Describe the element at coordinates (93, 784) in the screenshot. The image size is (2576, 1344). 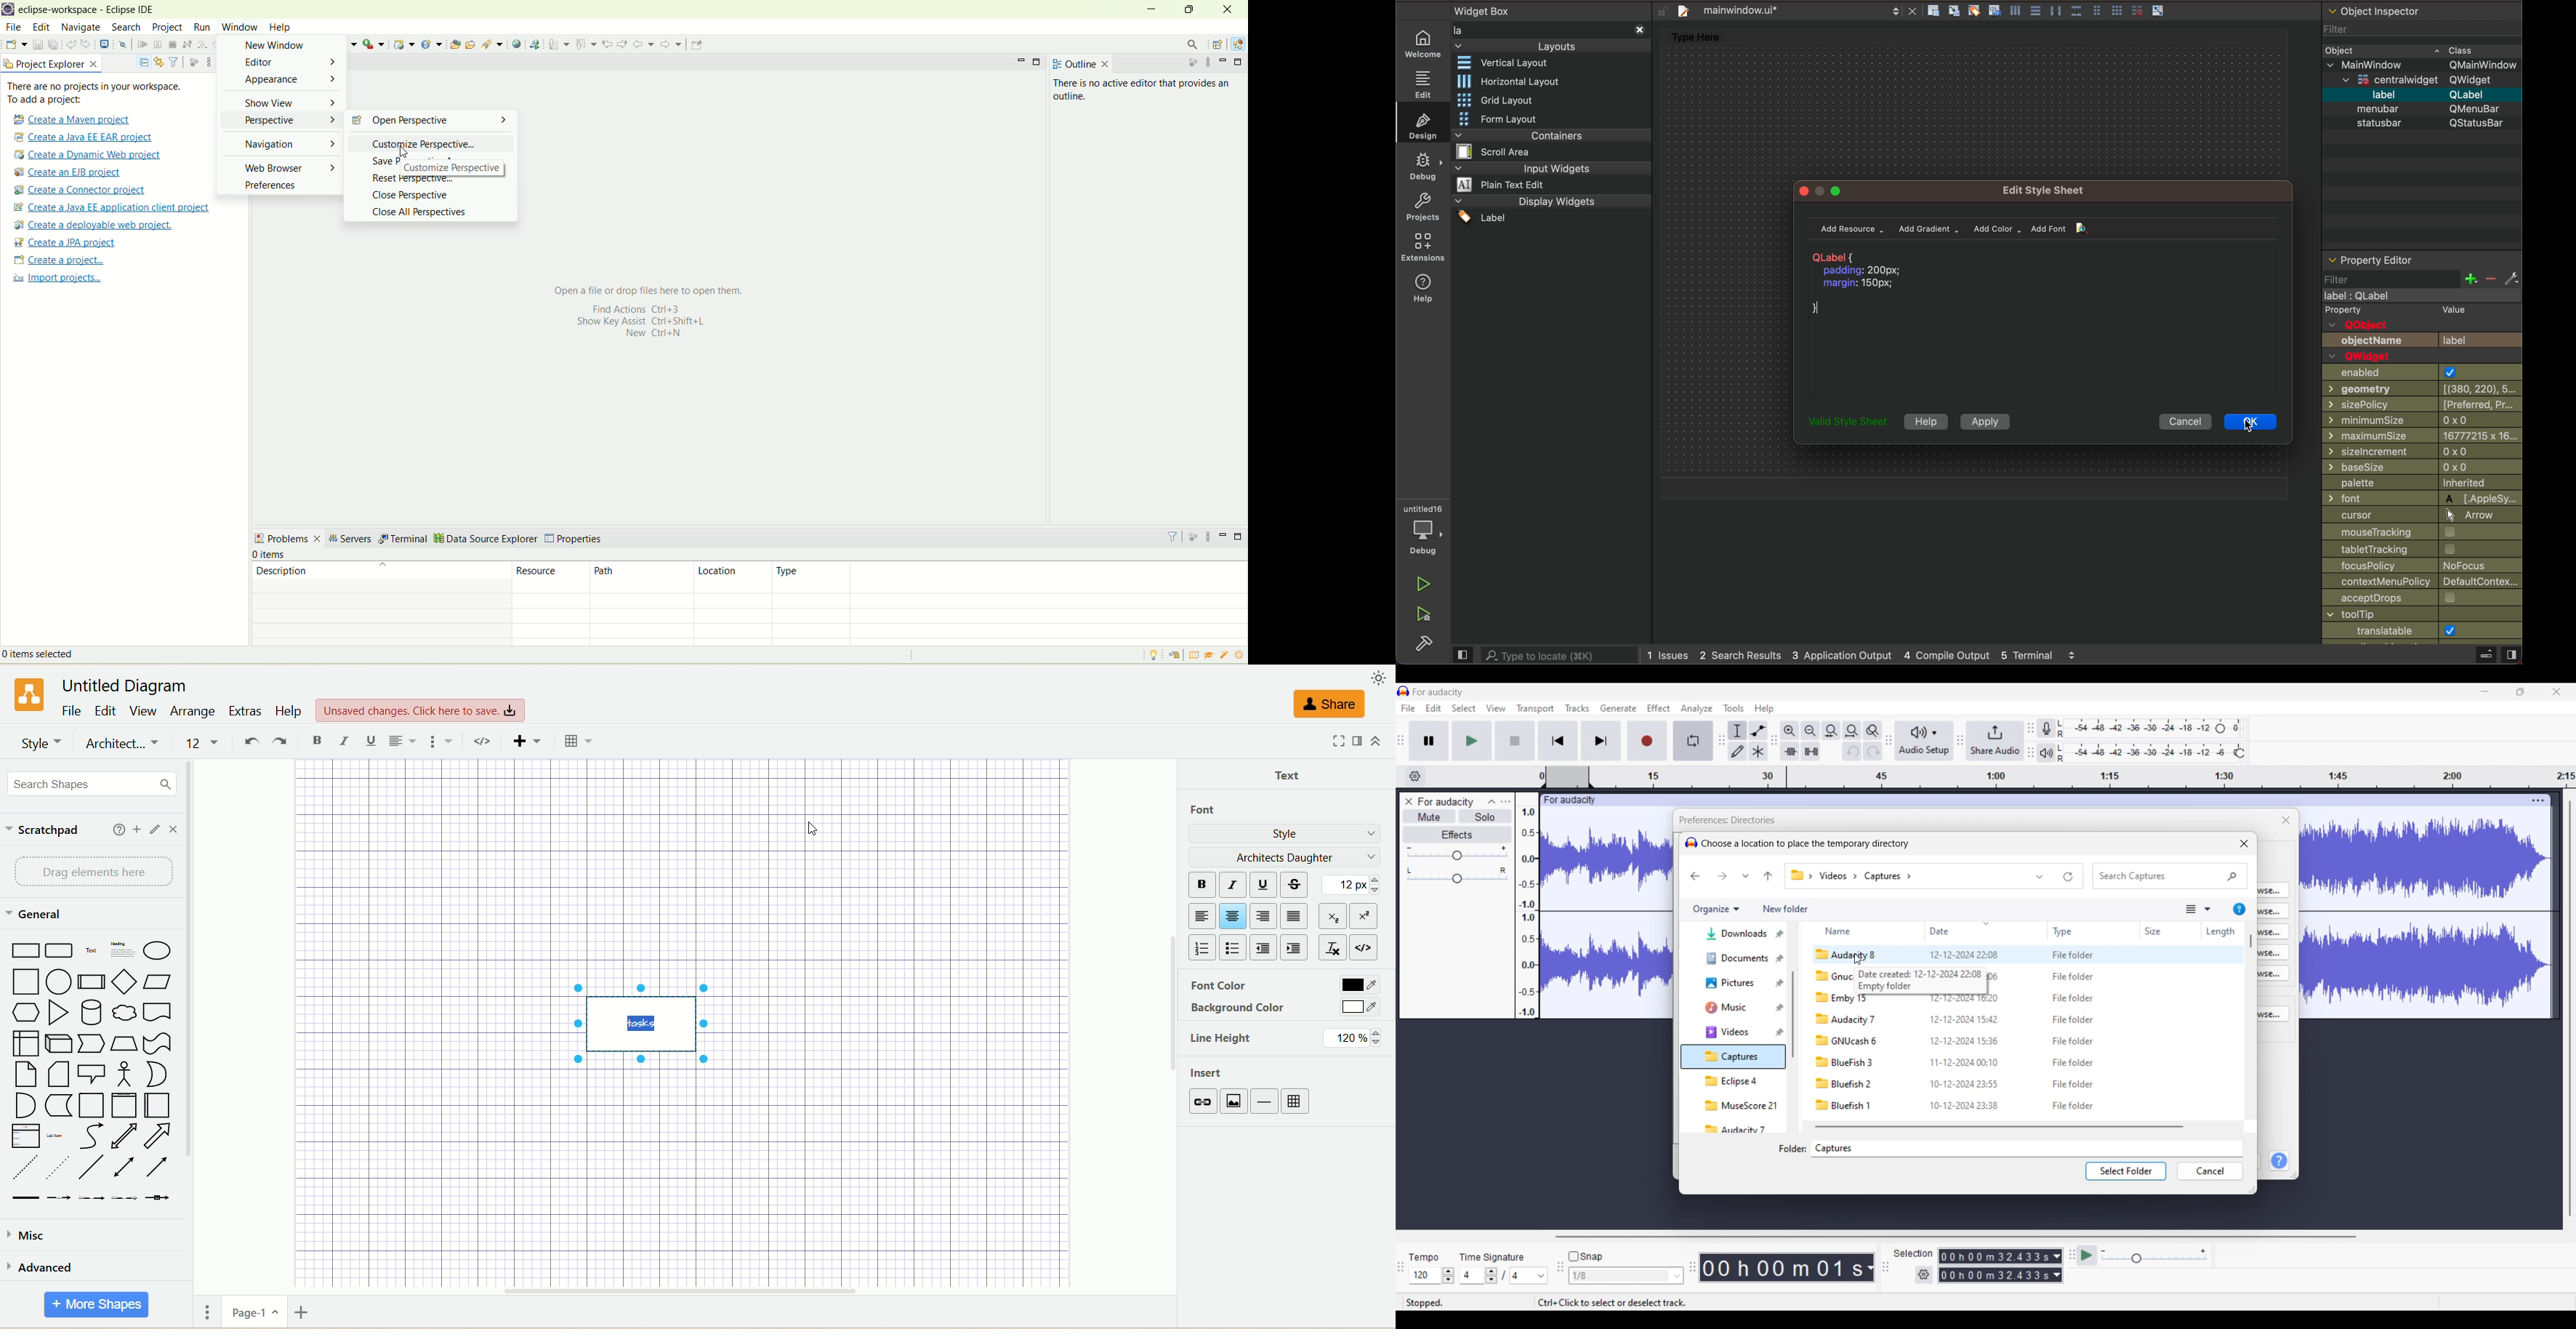
I see `search shapes` at that location.